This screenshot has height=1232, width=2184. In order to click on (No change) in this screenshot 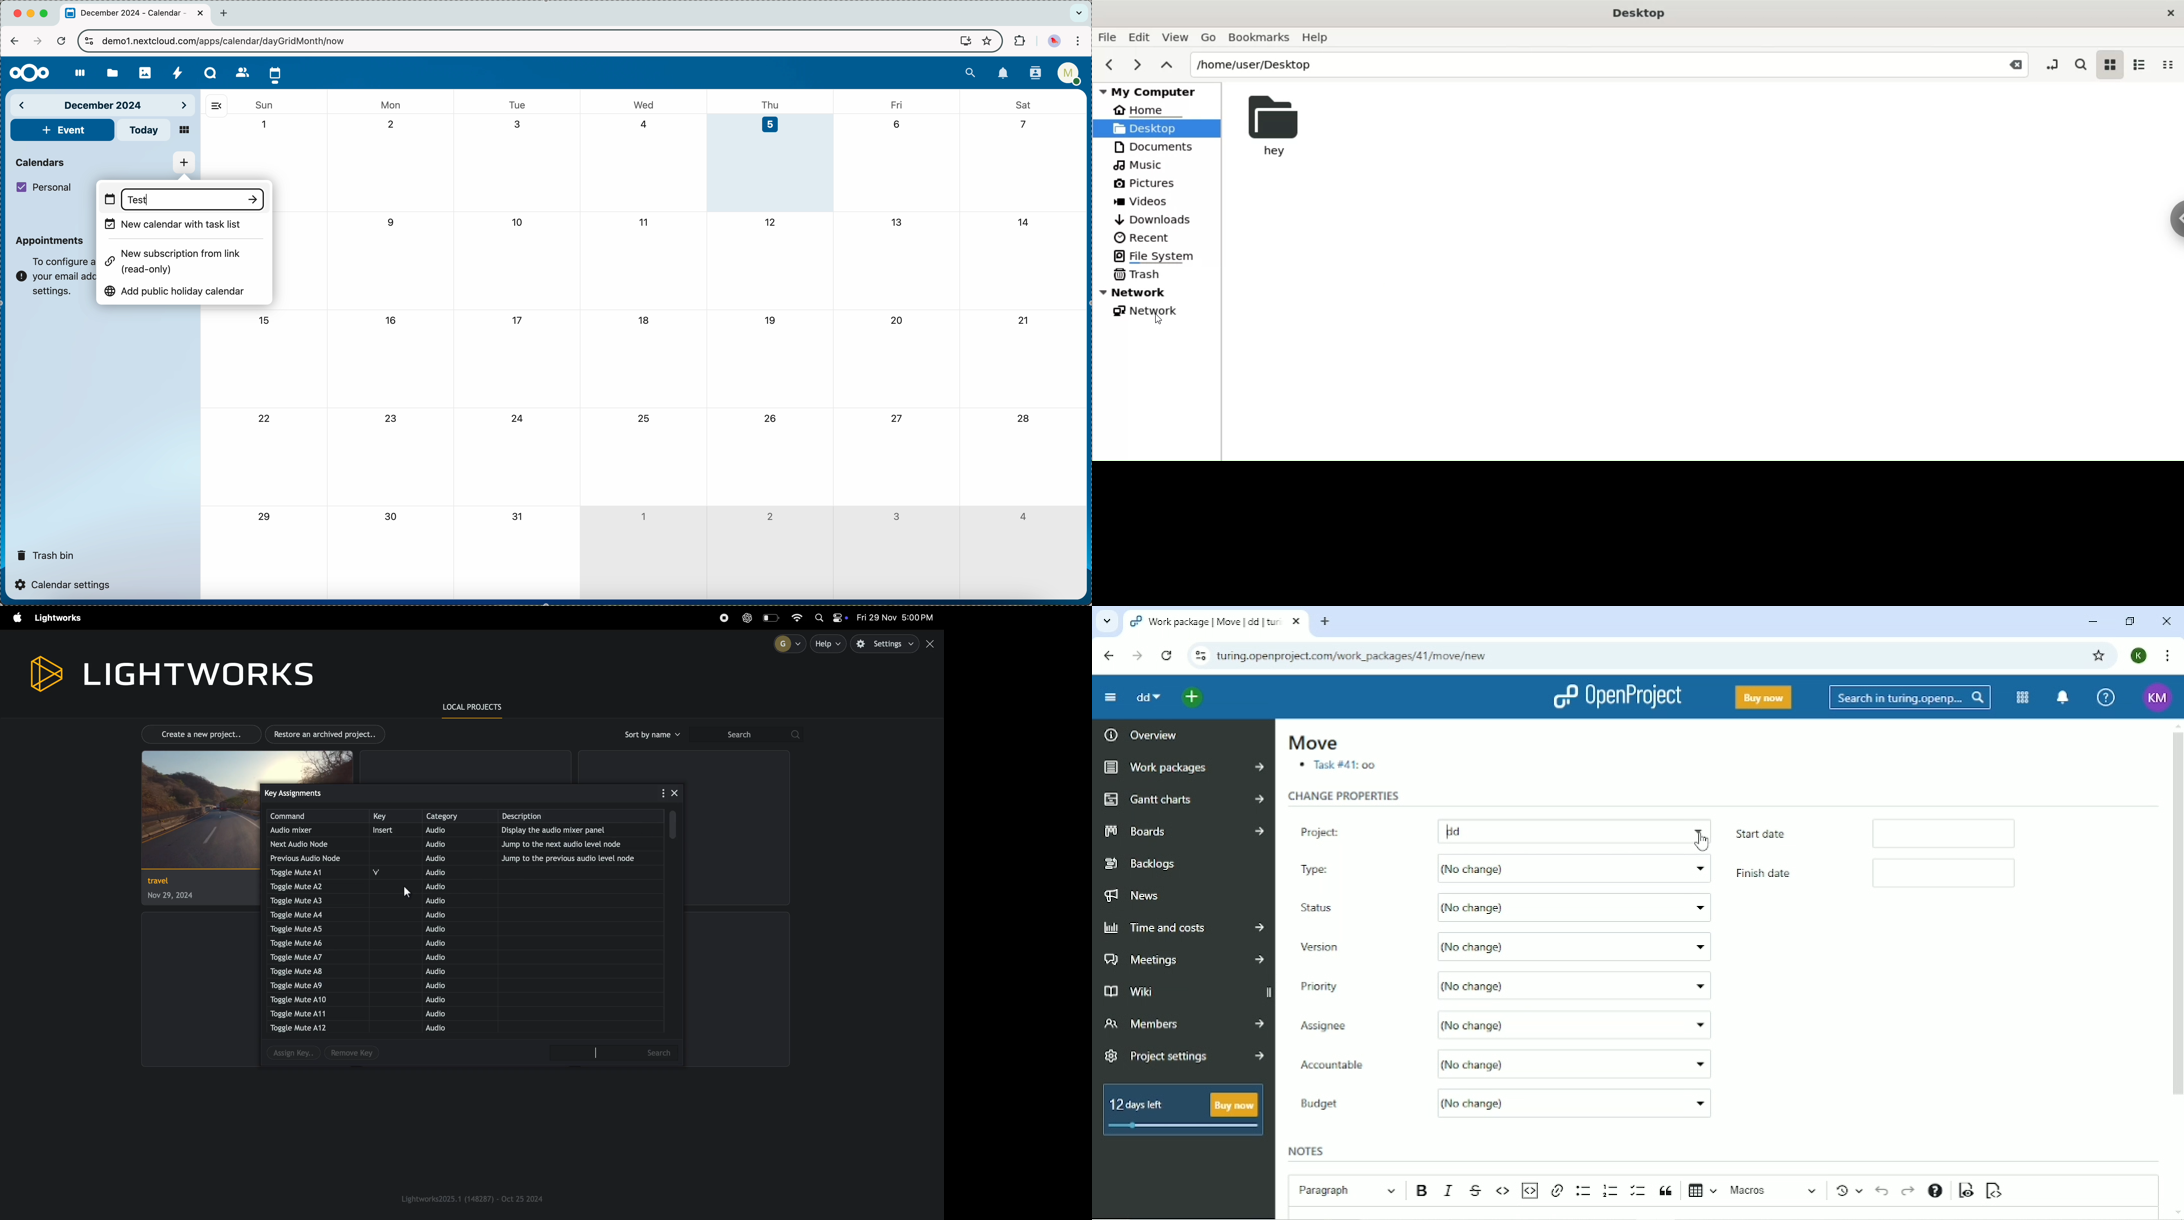, I will do `click(1575, 947)`.